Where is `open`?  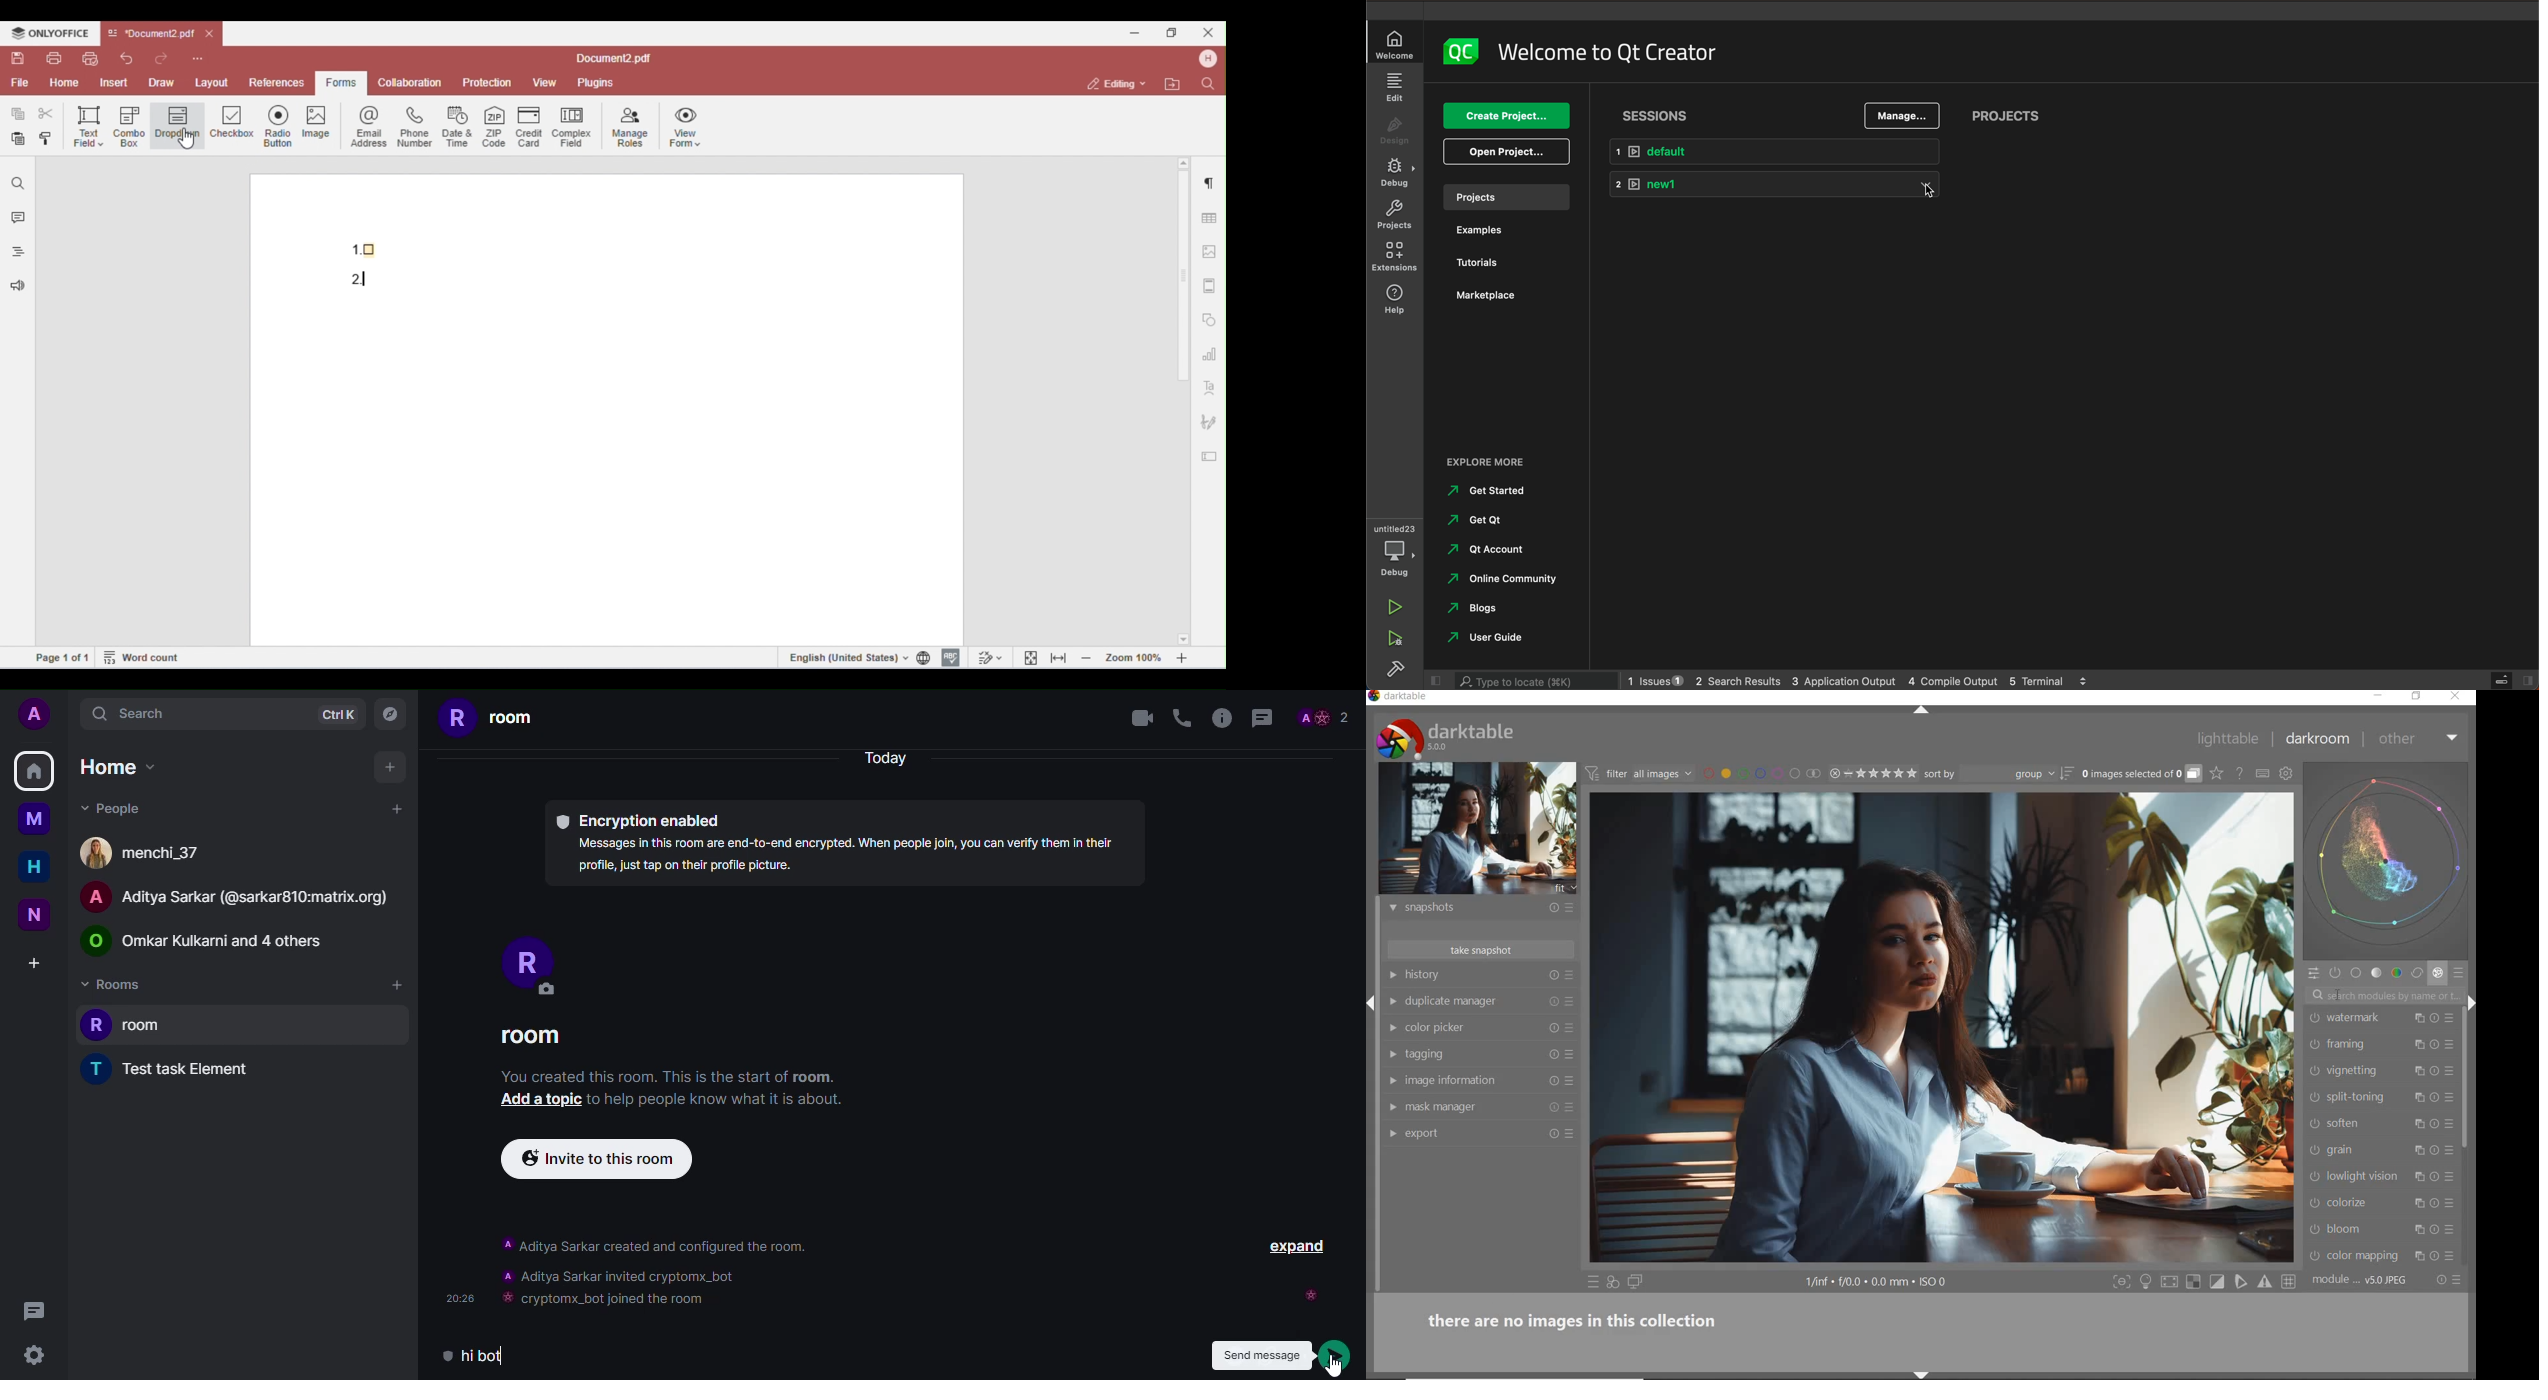
open is located at coordinates (1507, 151).